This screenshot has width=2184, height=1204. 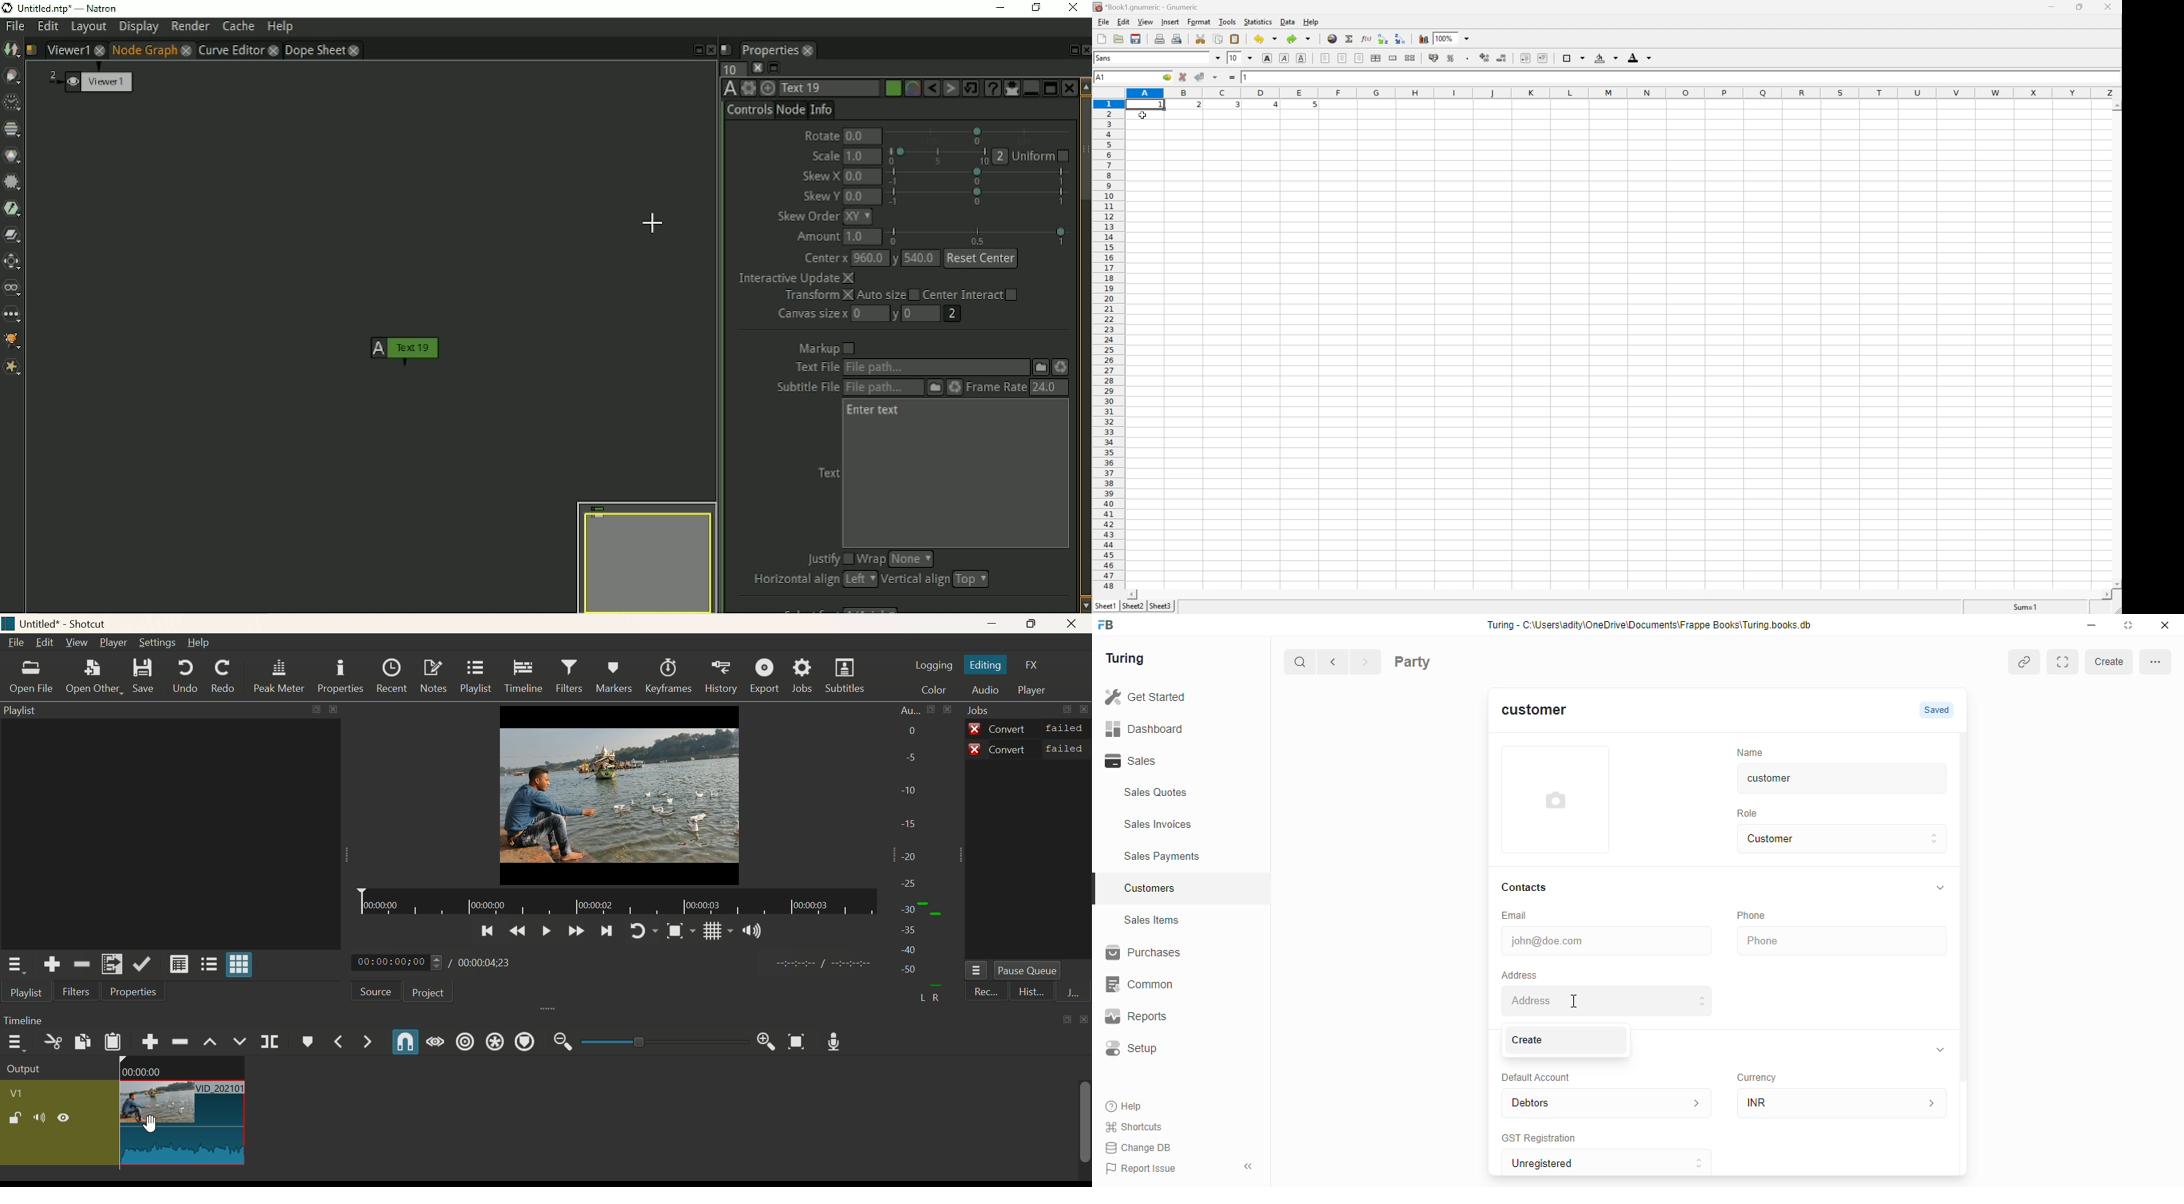 I want to click on Email, so click(x=1516, y=915).